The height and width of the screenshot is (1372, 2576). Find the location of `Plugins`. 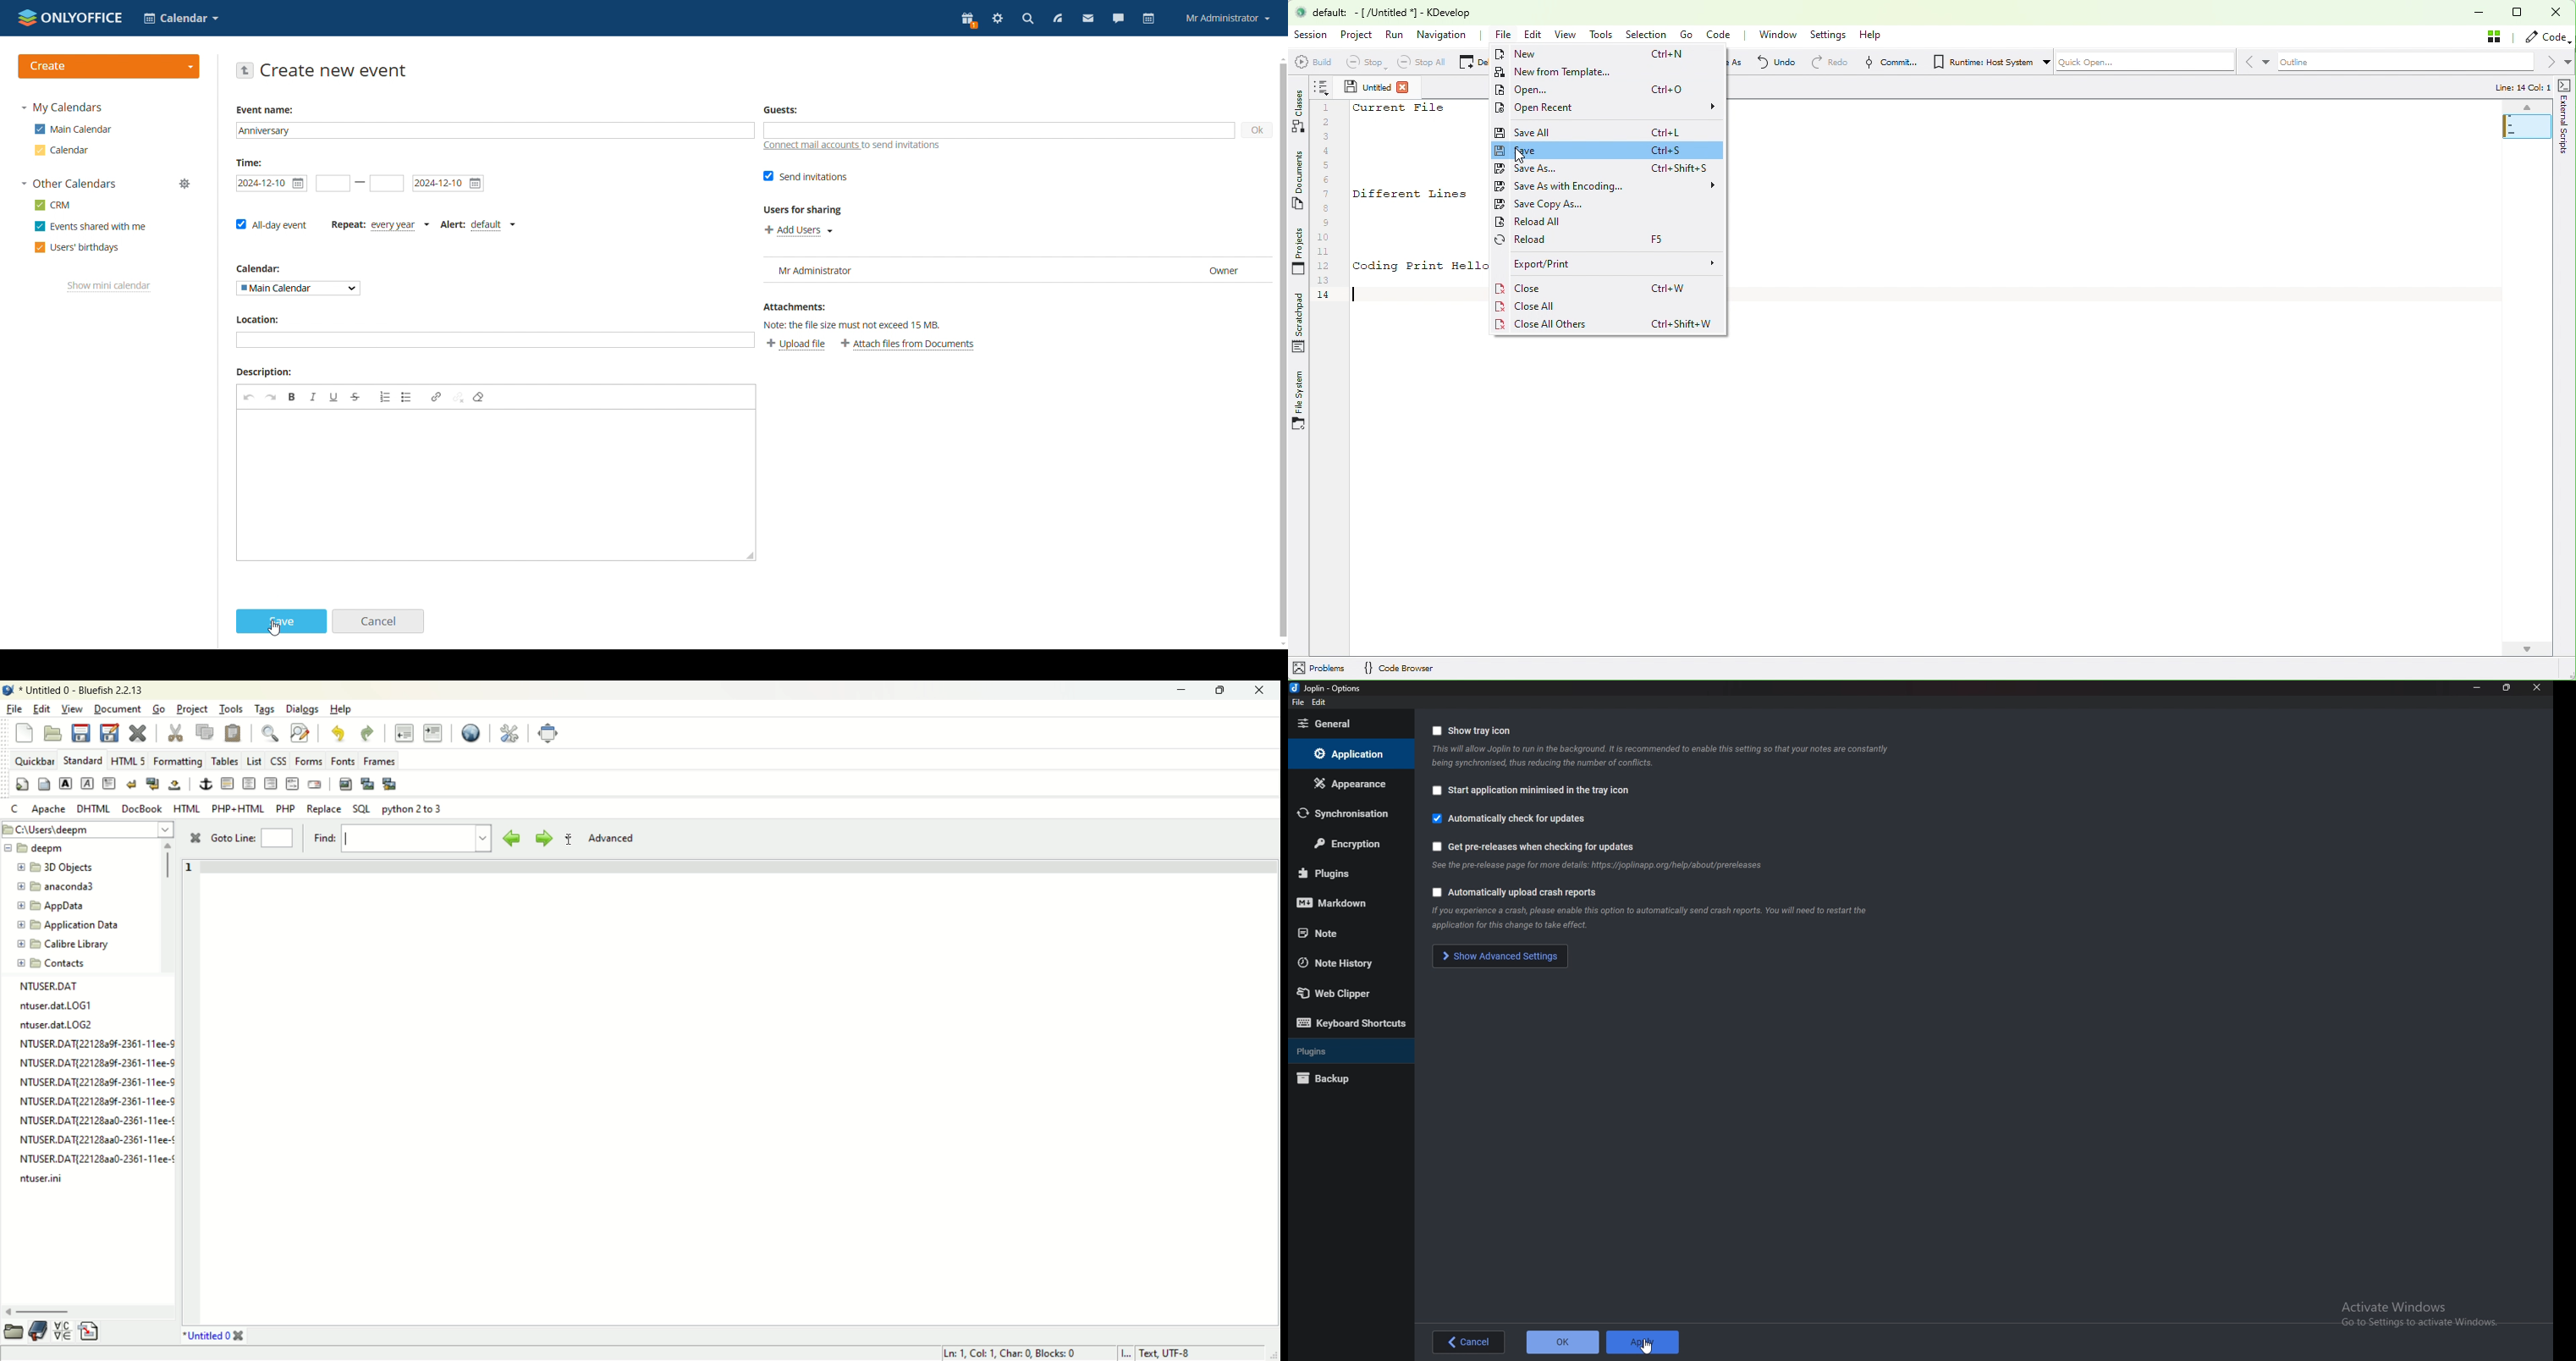

Plugins is located at coordinates (1344, 871).